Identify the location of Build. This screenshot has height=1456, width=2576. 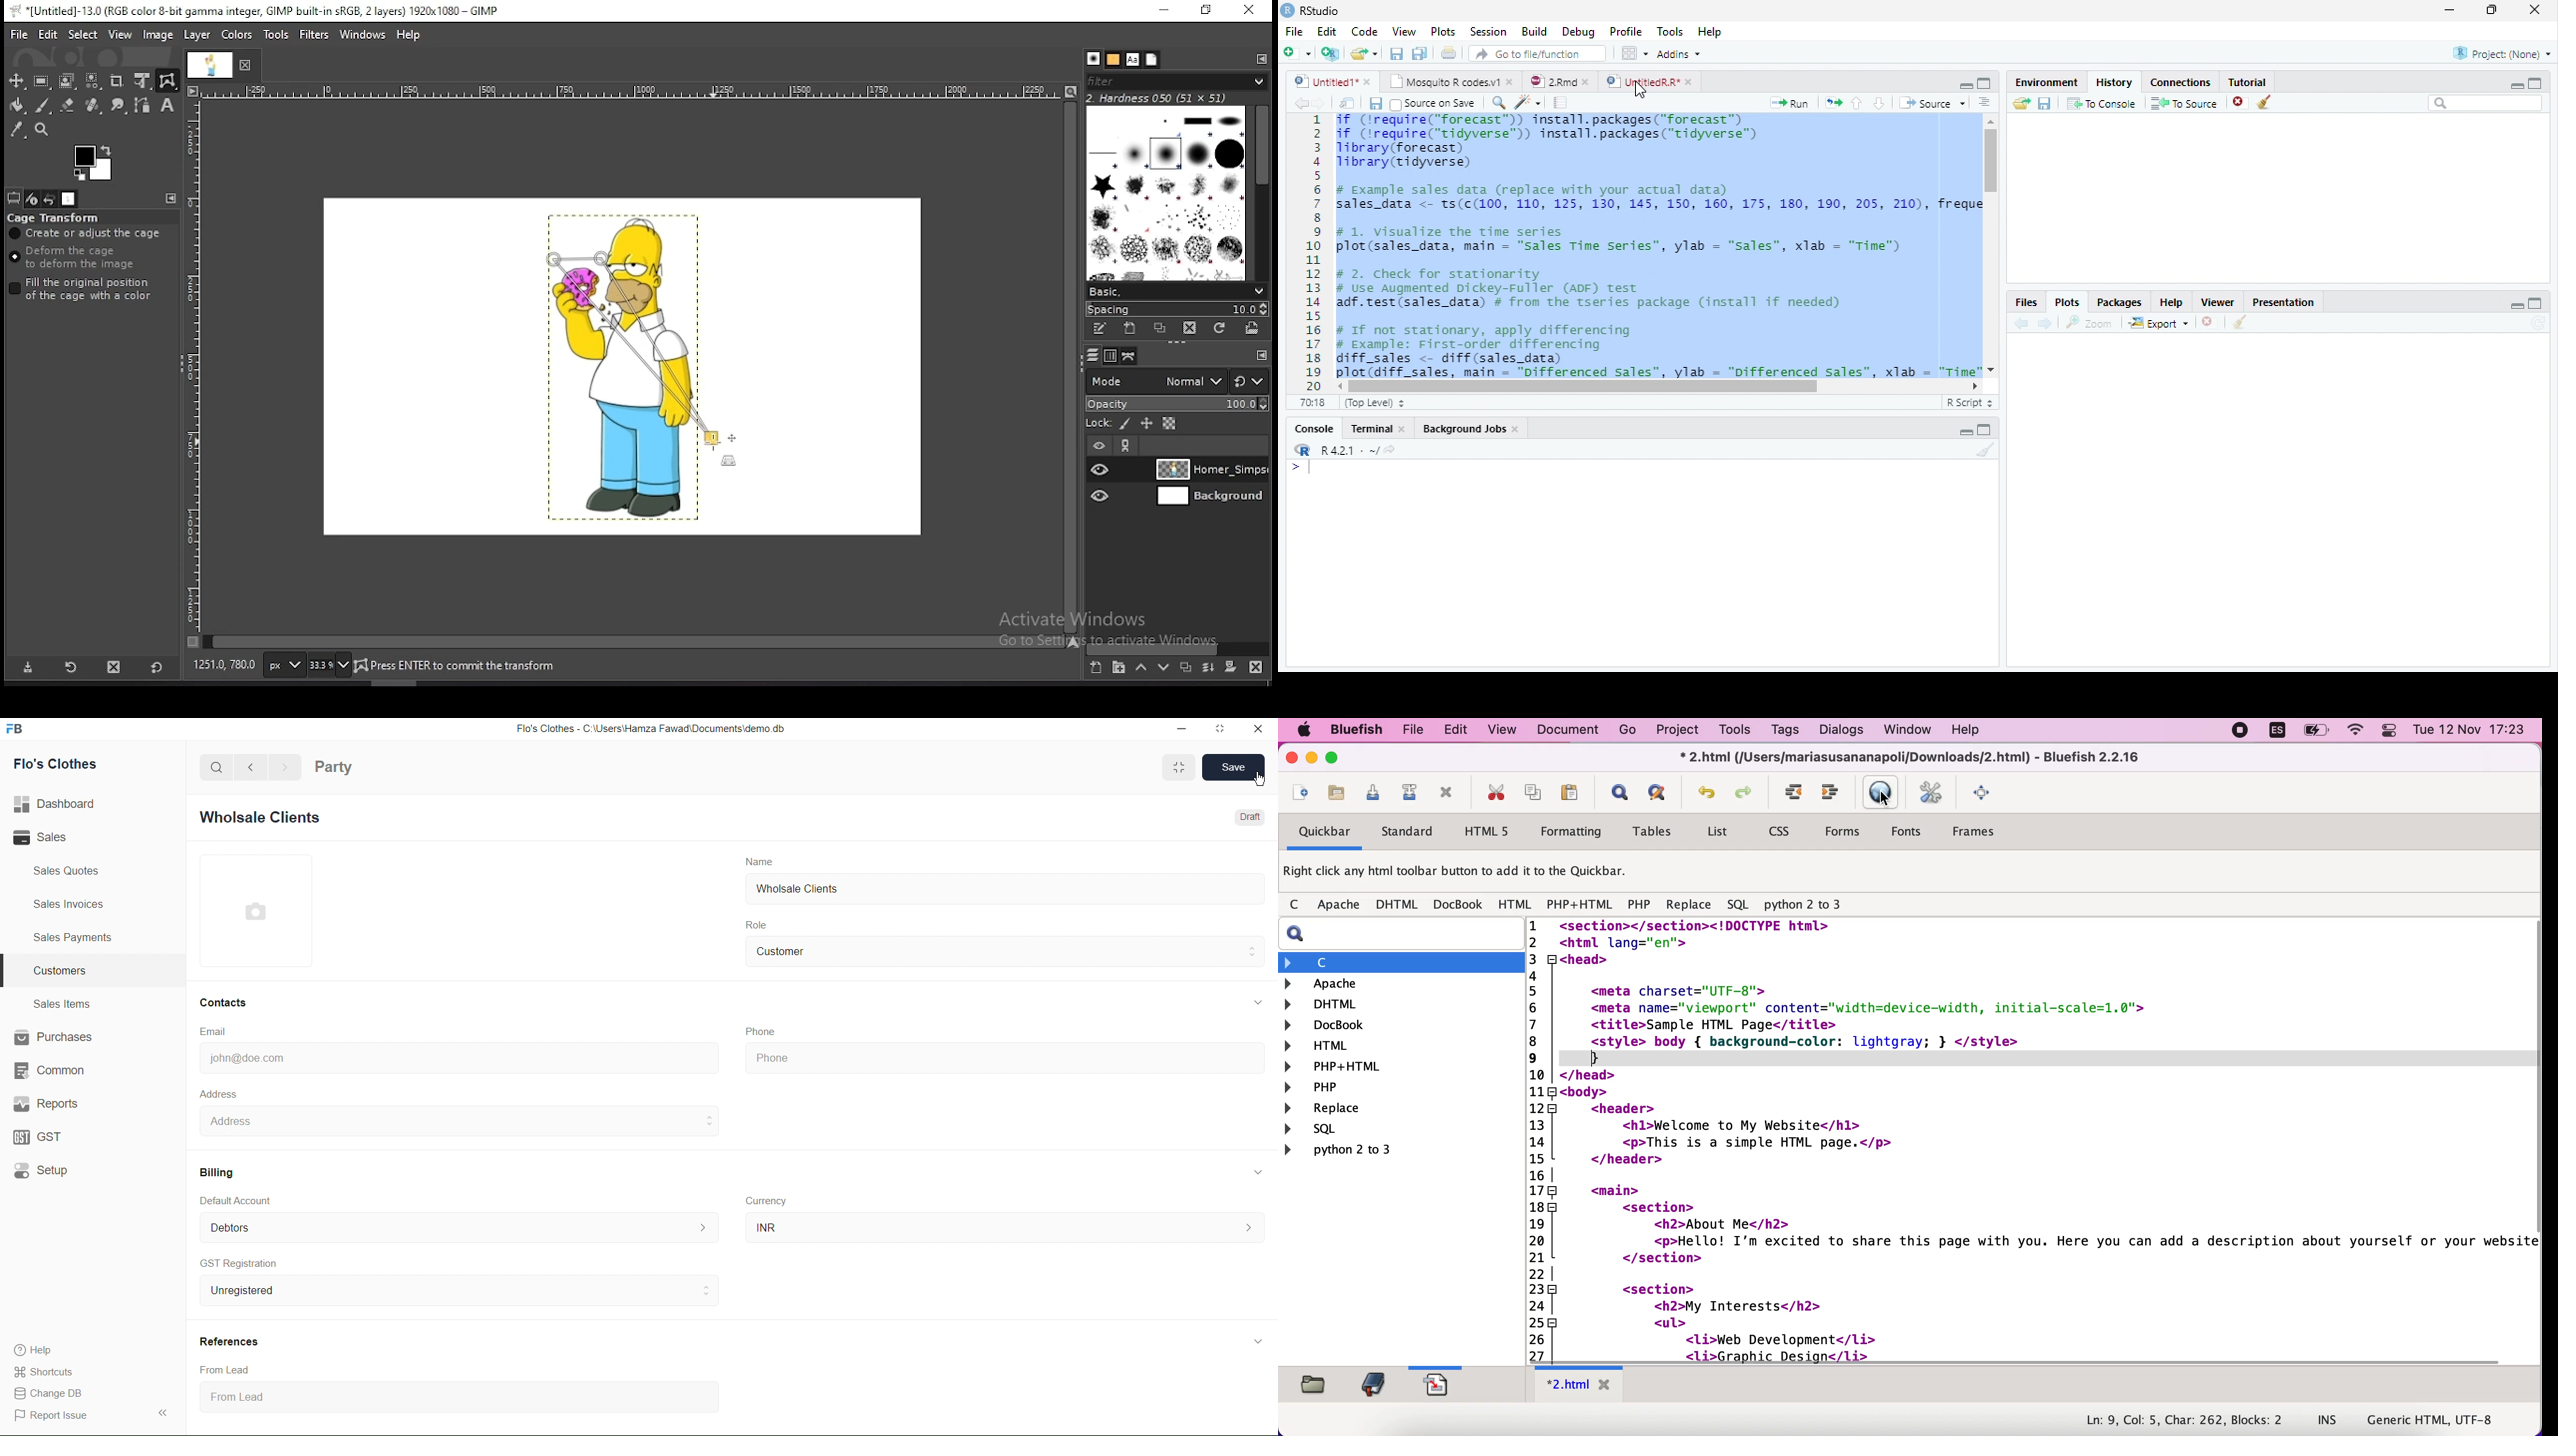
(1535, 31).